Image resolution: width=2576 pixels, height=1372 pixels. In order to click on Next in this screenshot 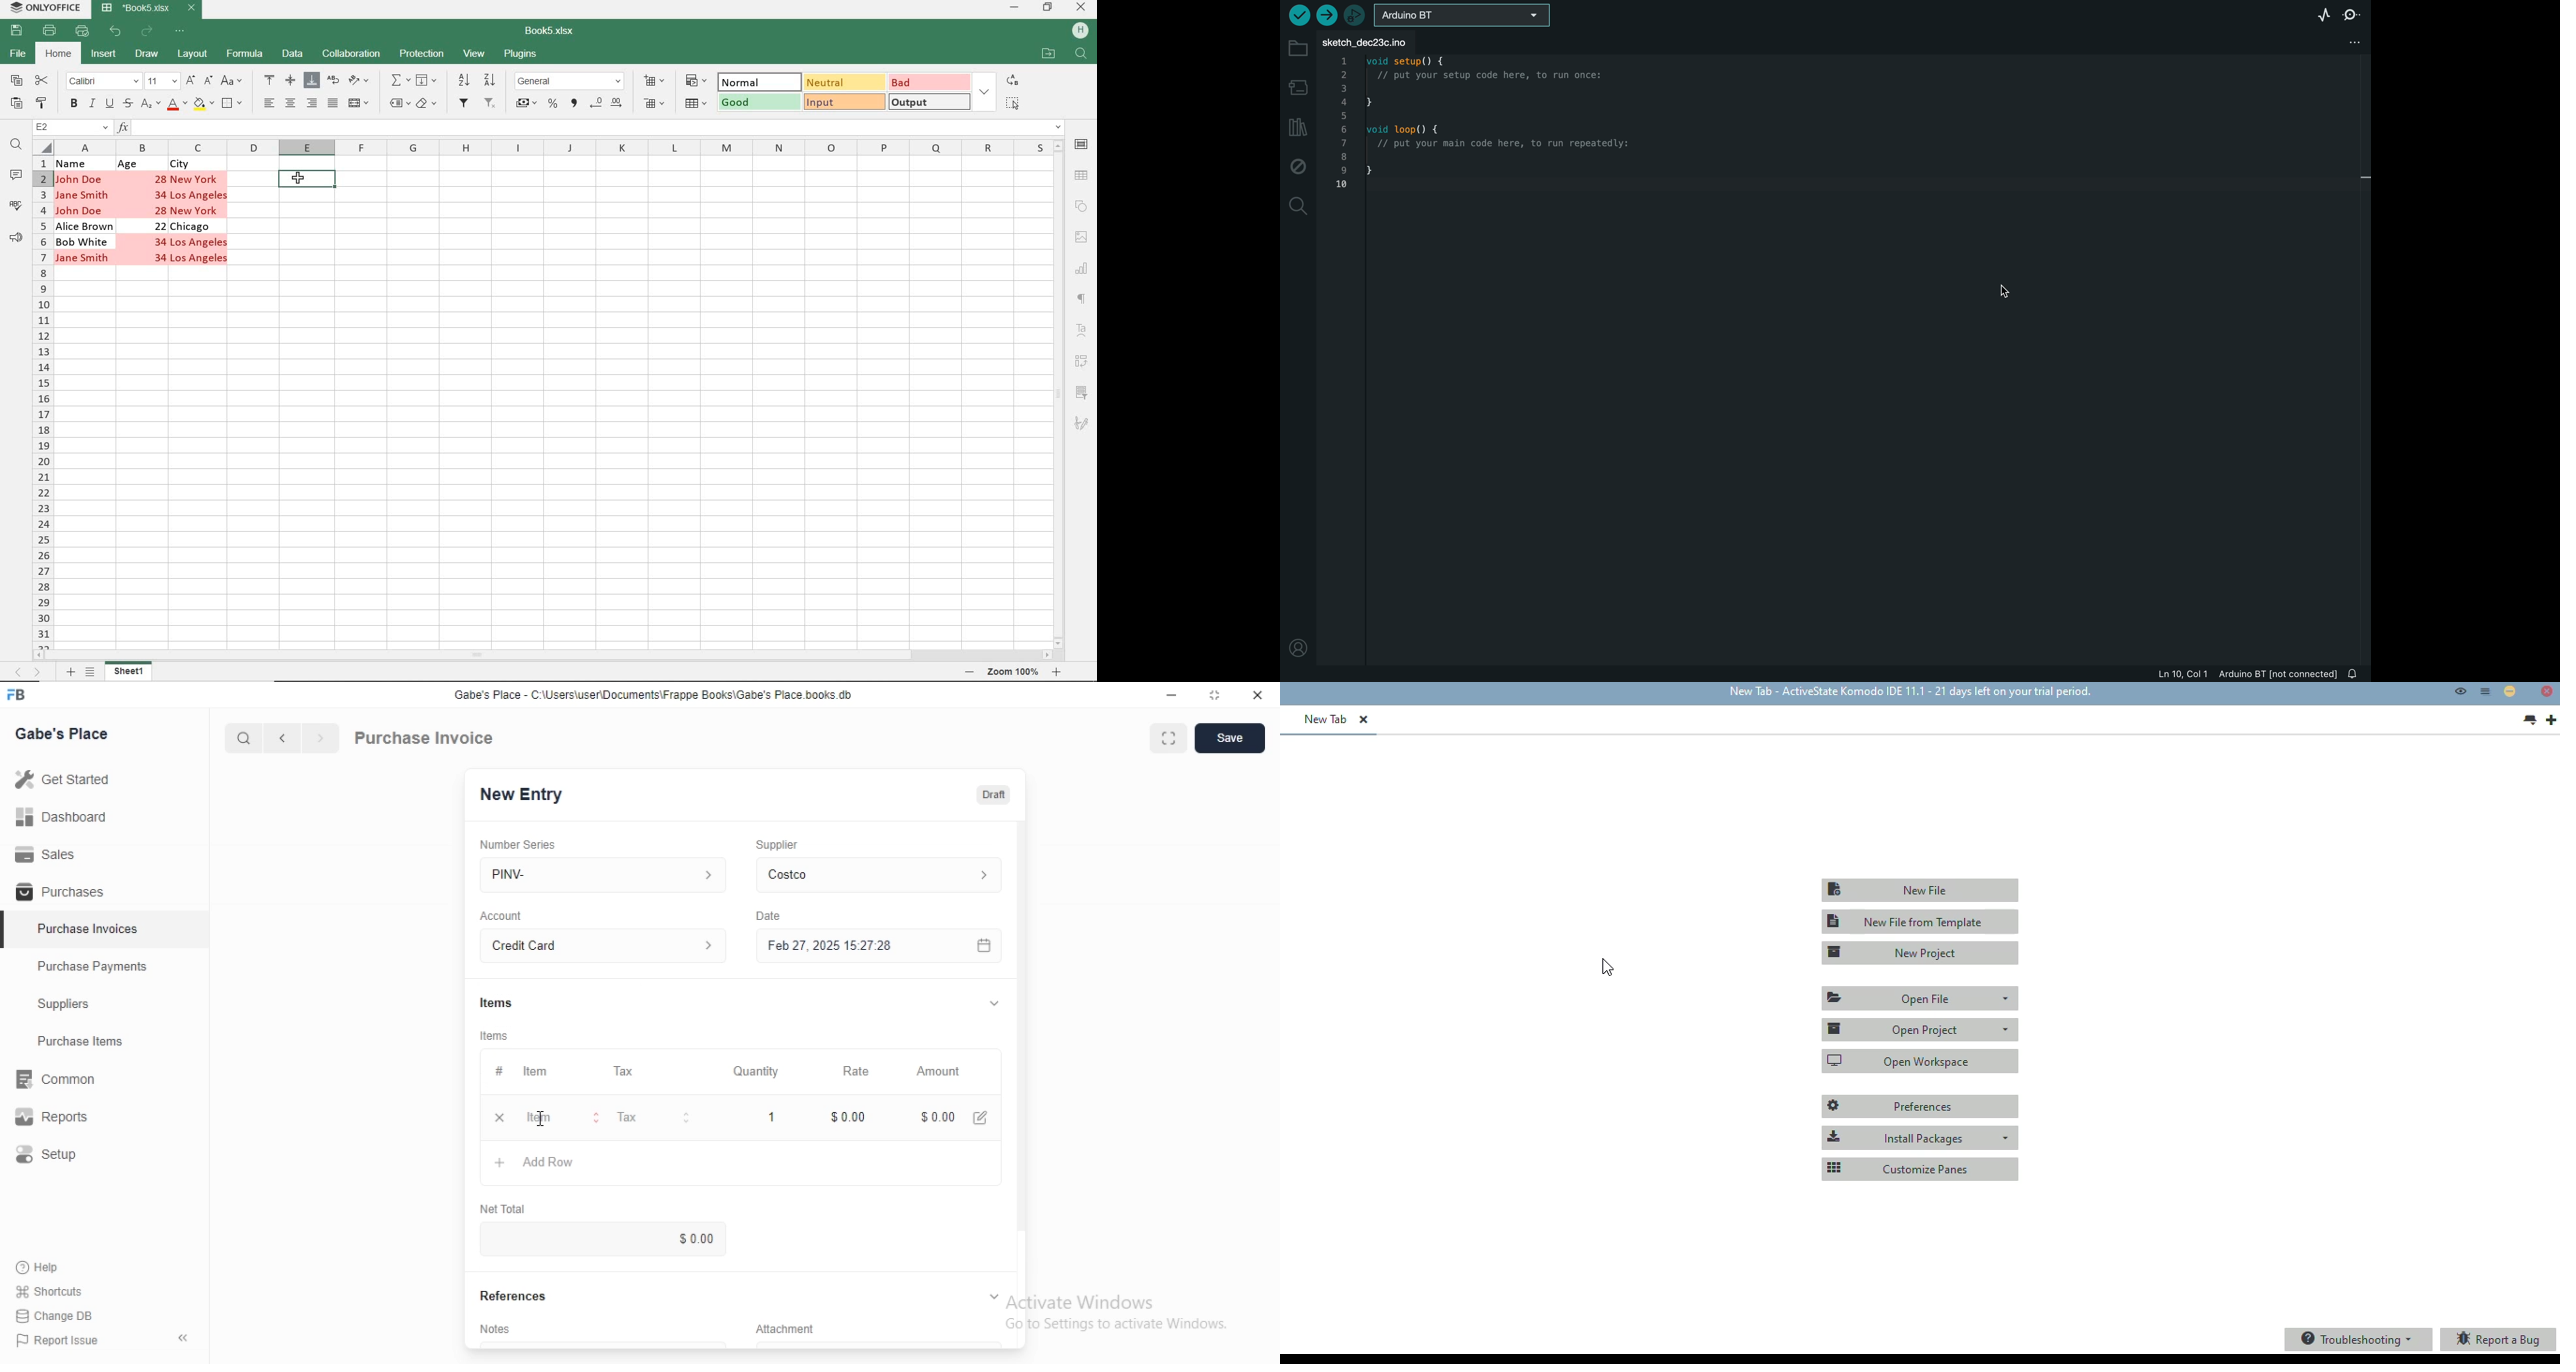, I will do `click(322, 738)`.